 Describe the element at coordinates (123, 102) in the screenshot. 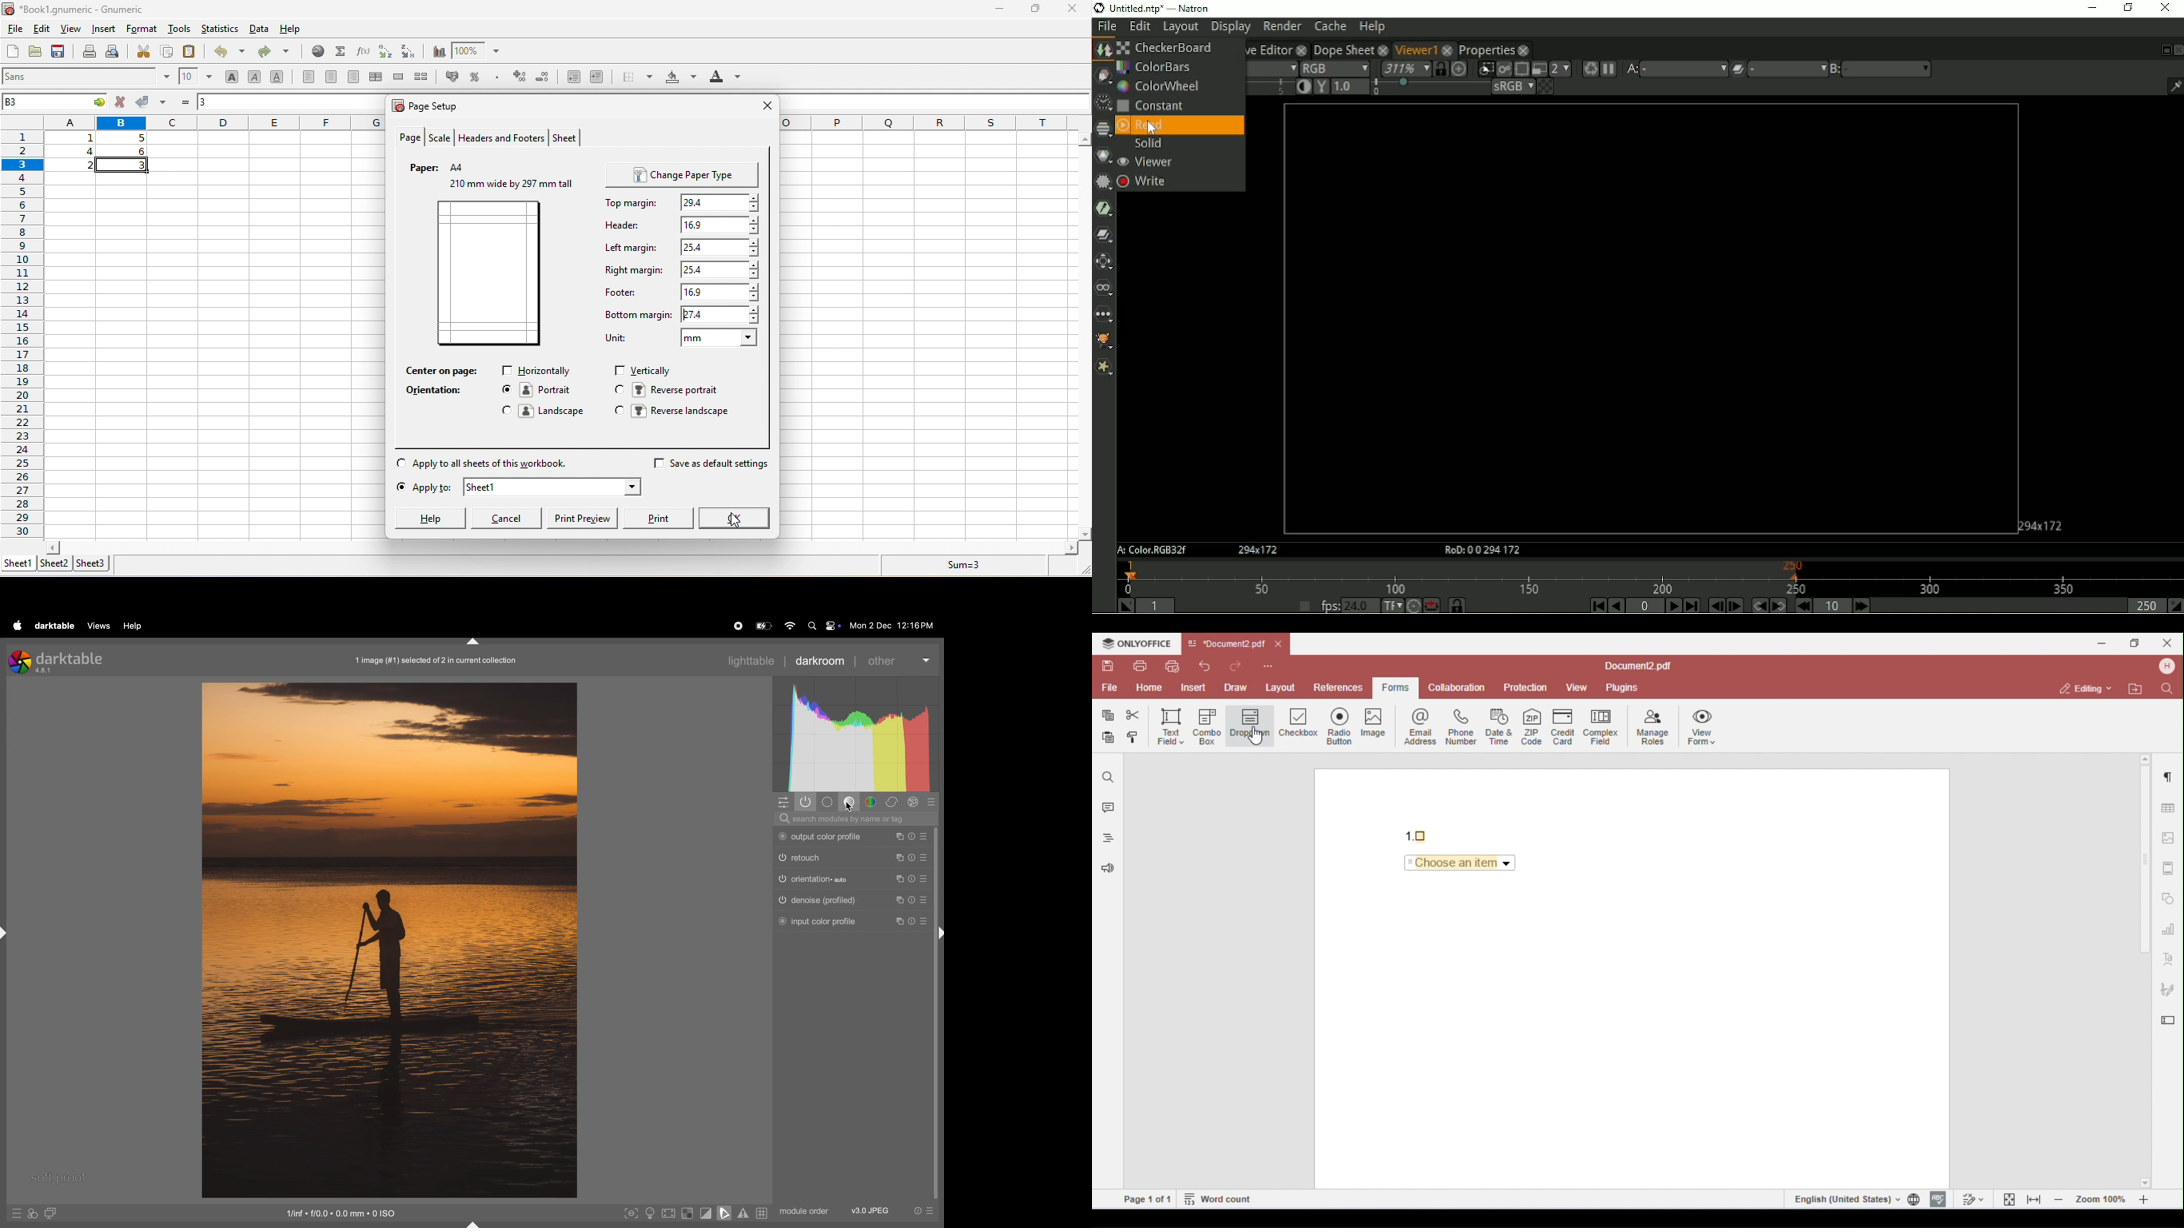

I see `cancel change` at that location.